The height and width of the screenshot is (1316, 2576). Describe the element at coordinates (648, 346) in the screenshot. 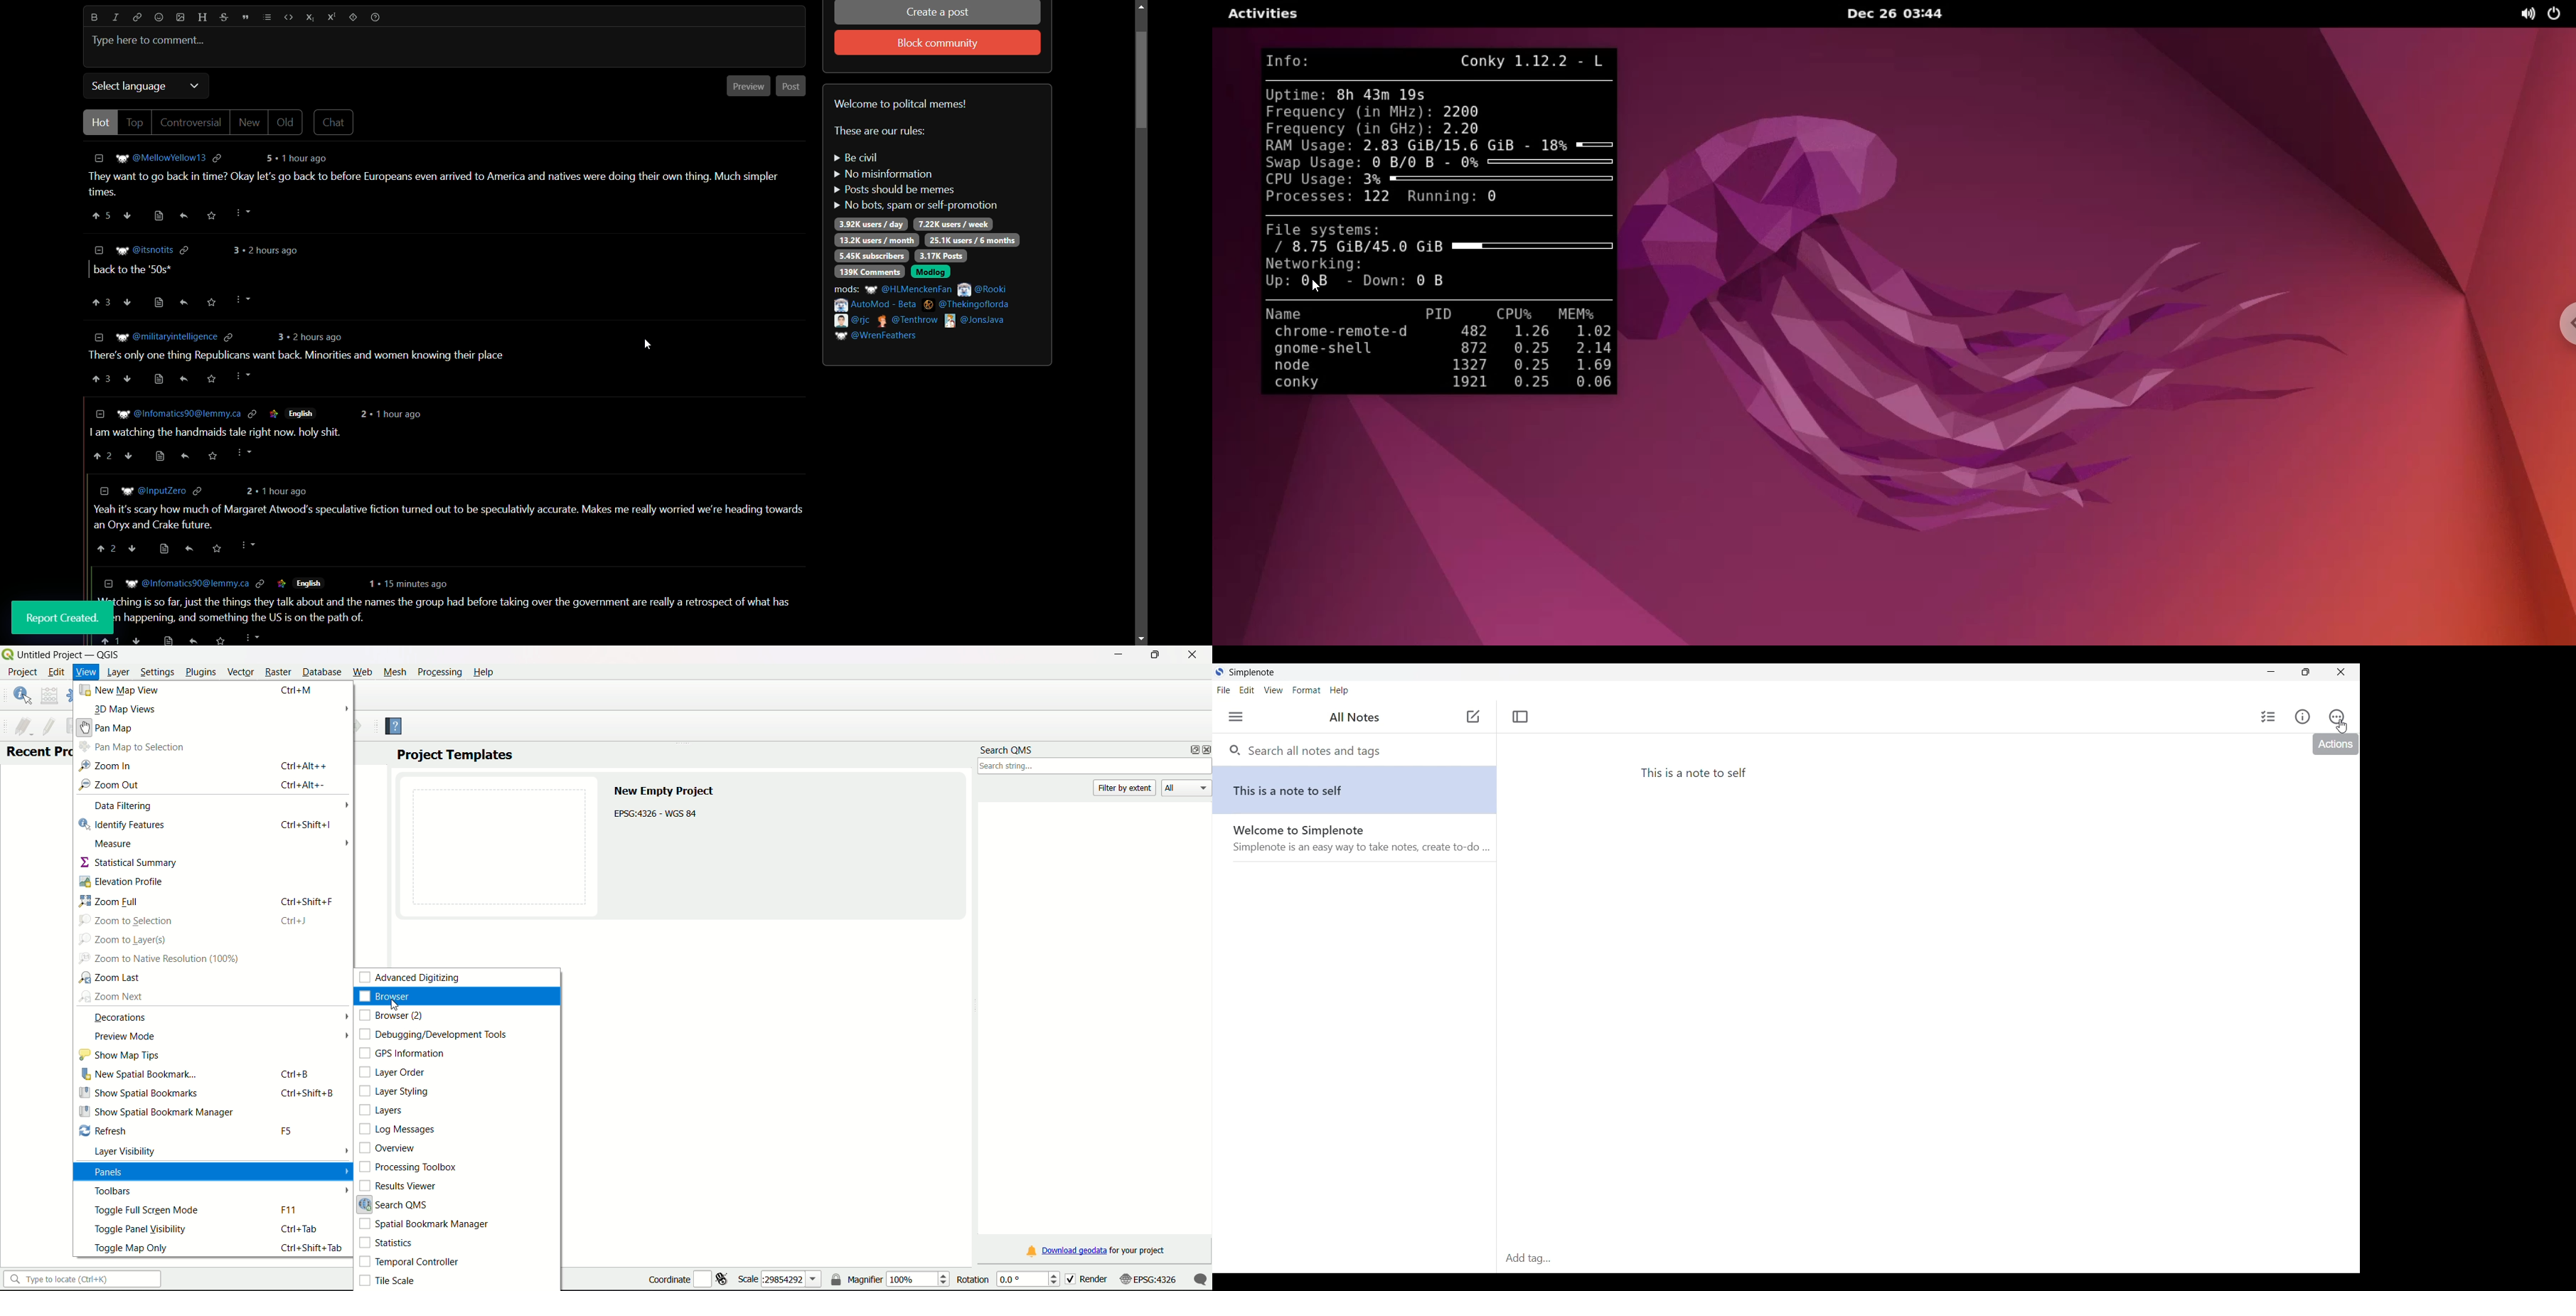

I see `cursor` at that location.